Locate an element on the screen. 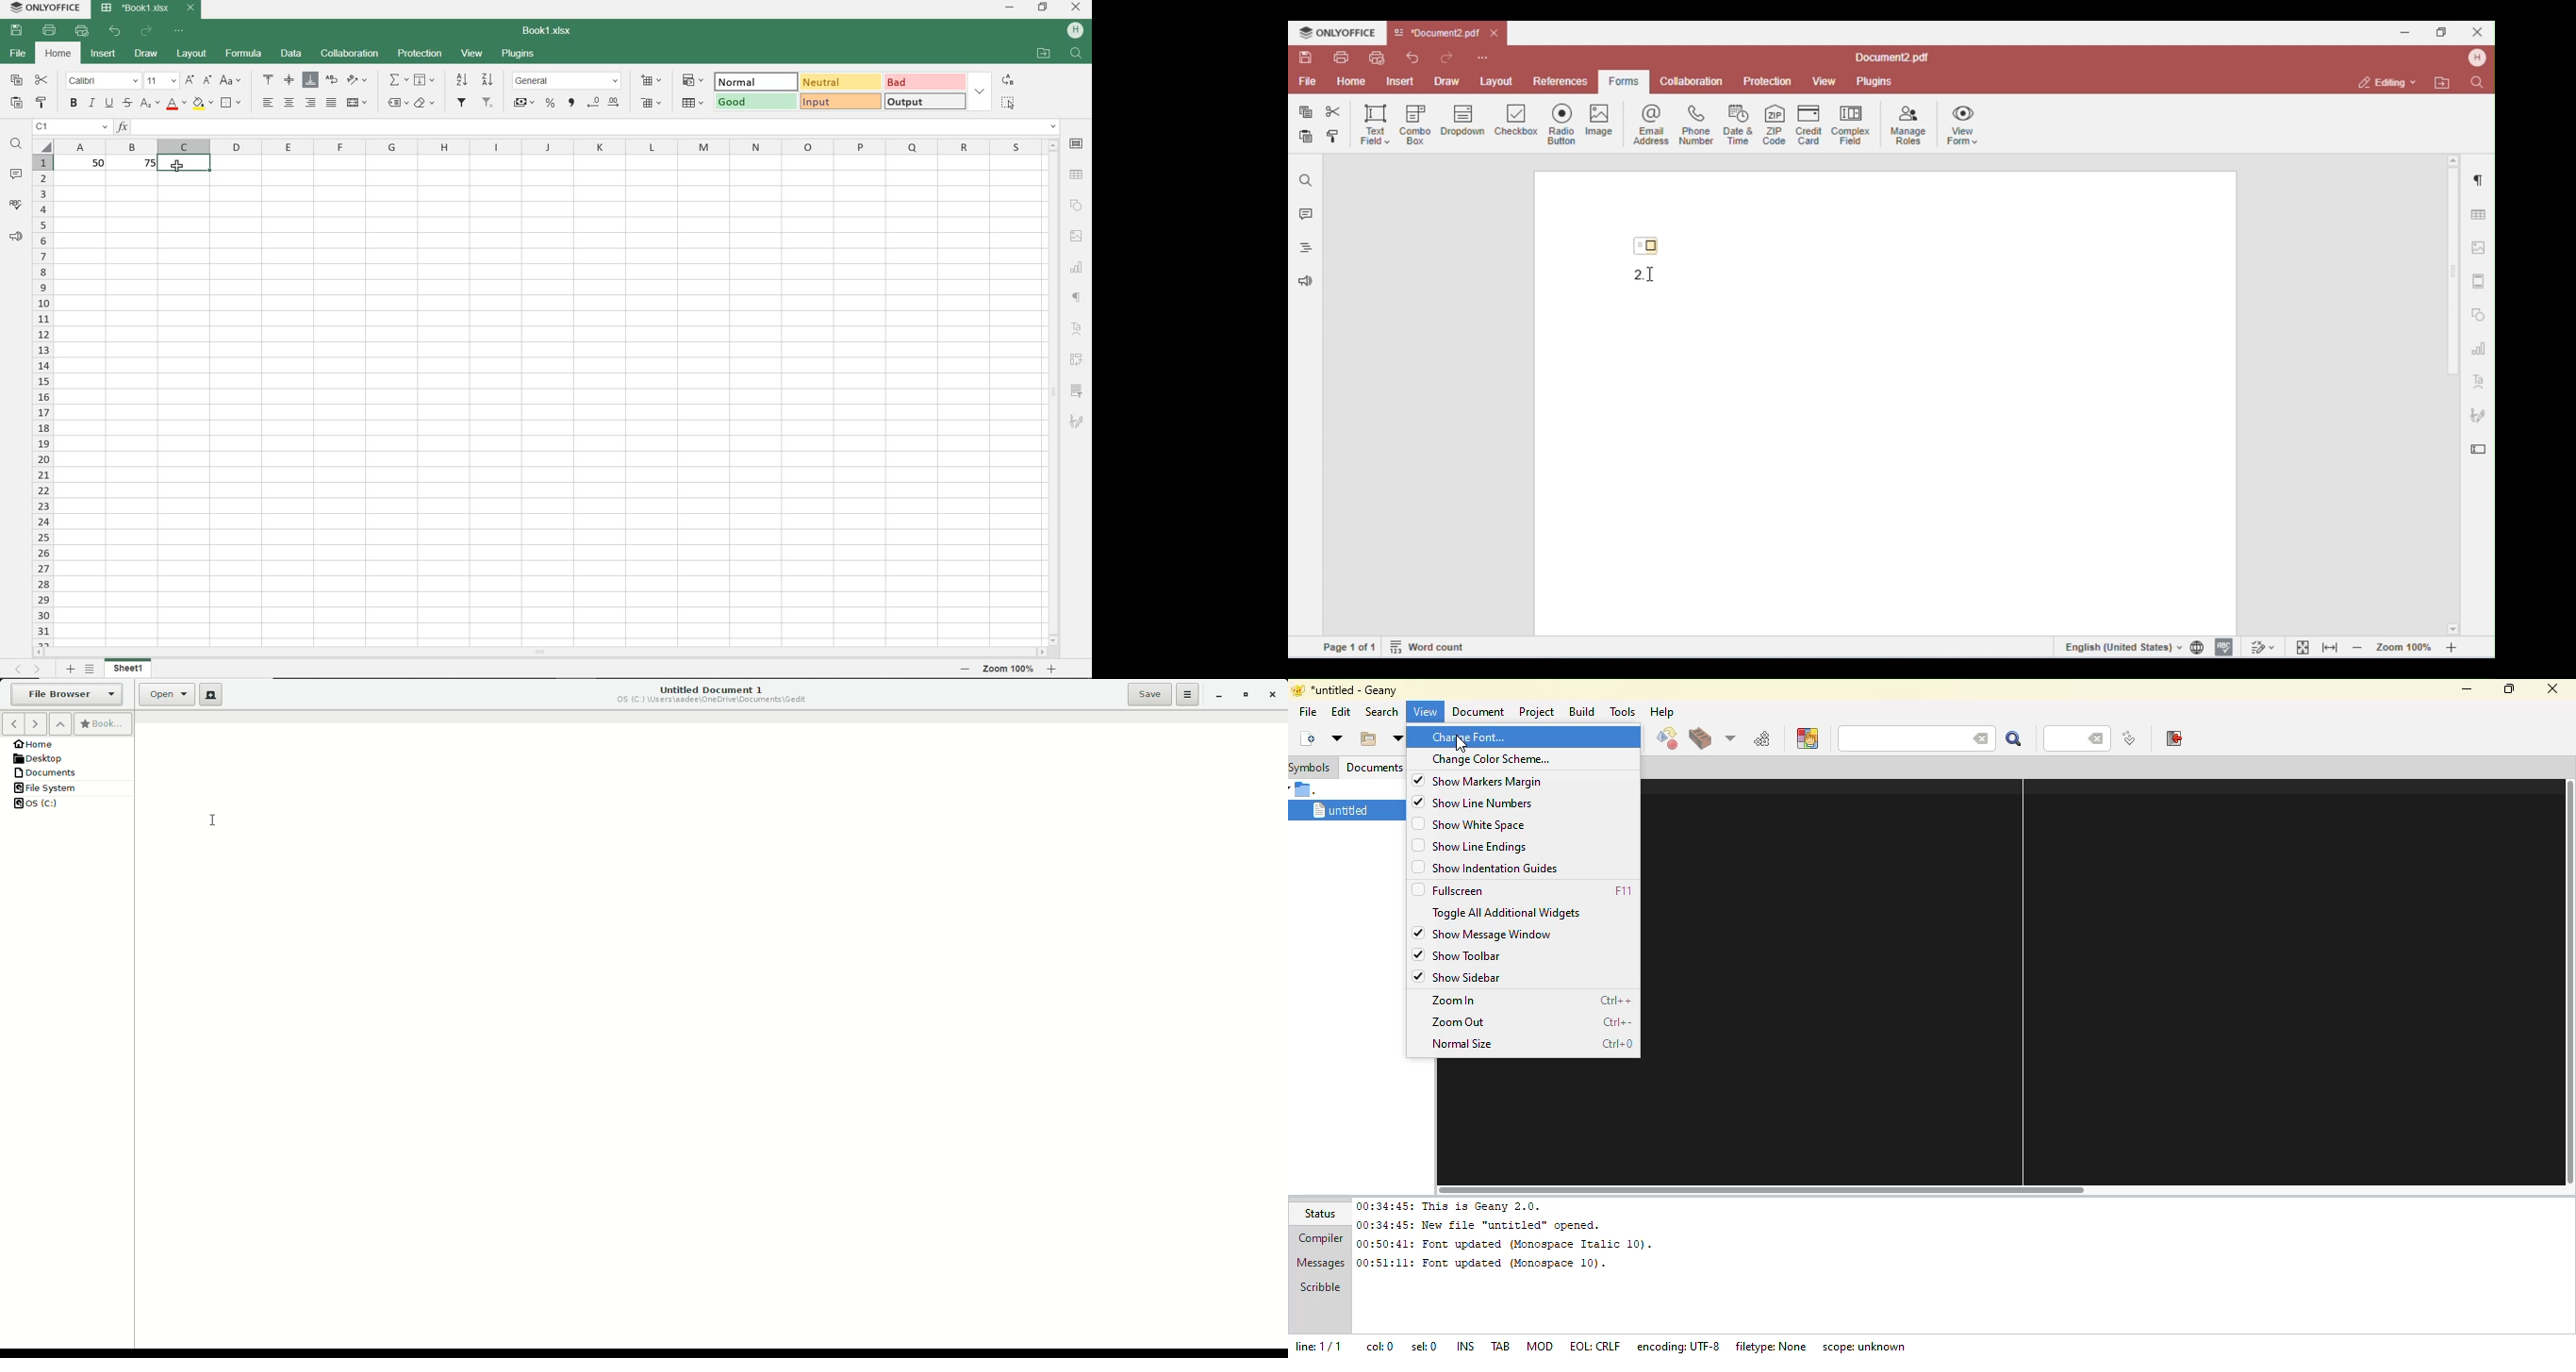 The image size is (2576, 1372). OS (C) is located at coordinates (44, 803).